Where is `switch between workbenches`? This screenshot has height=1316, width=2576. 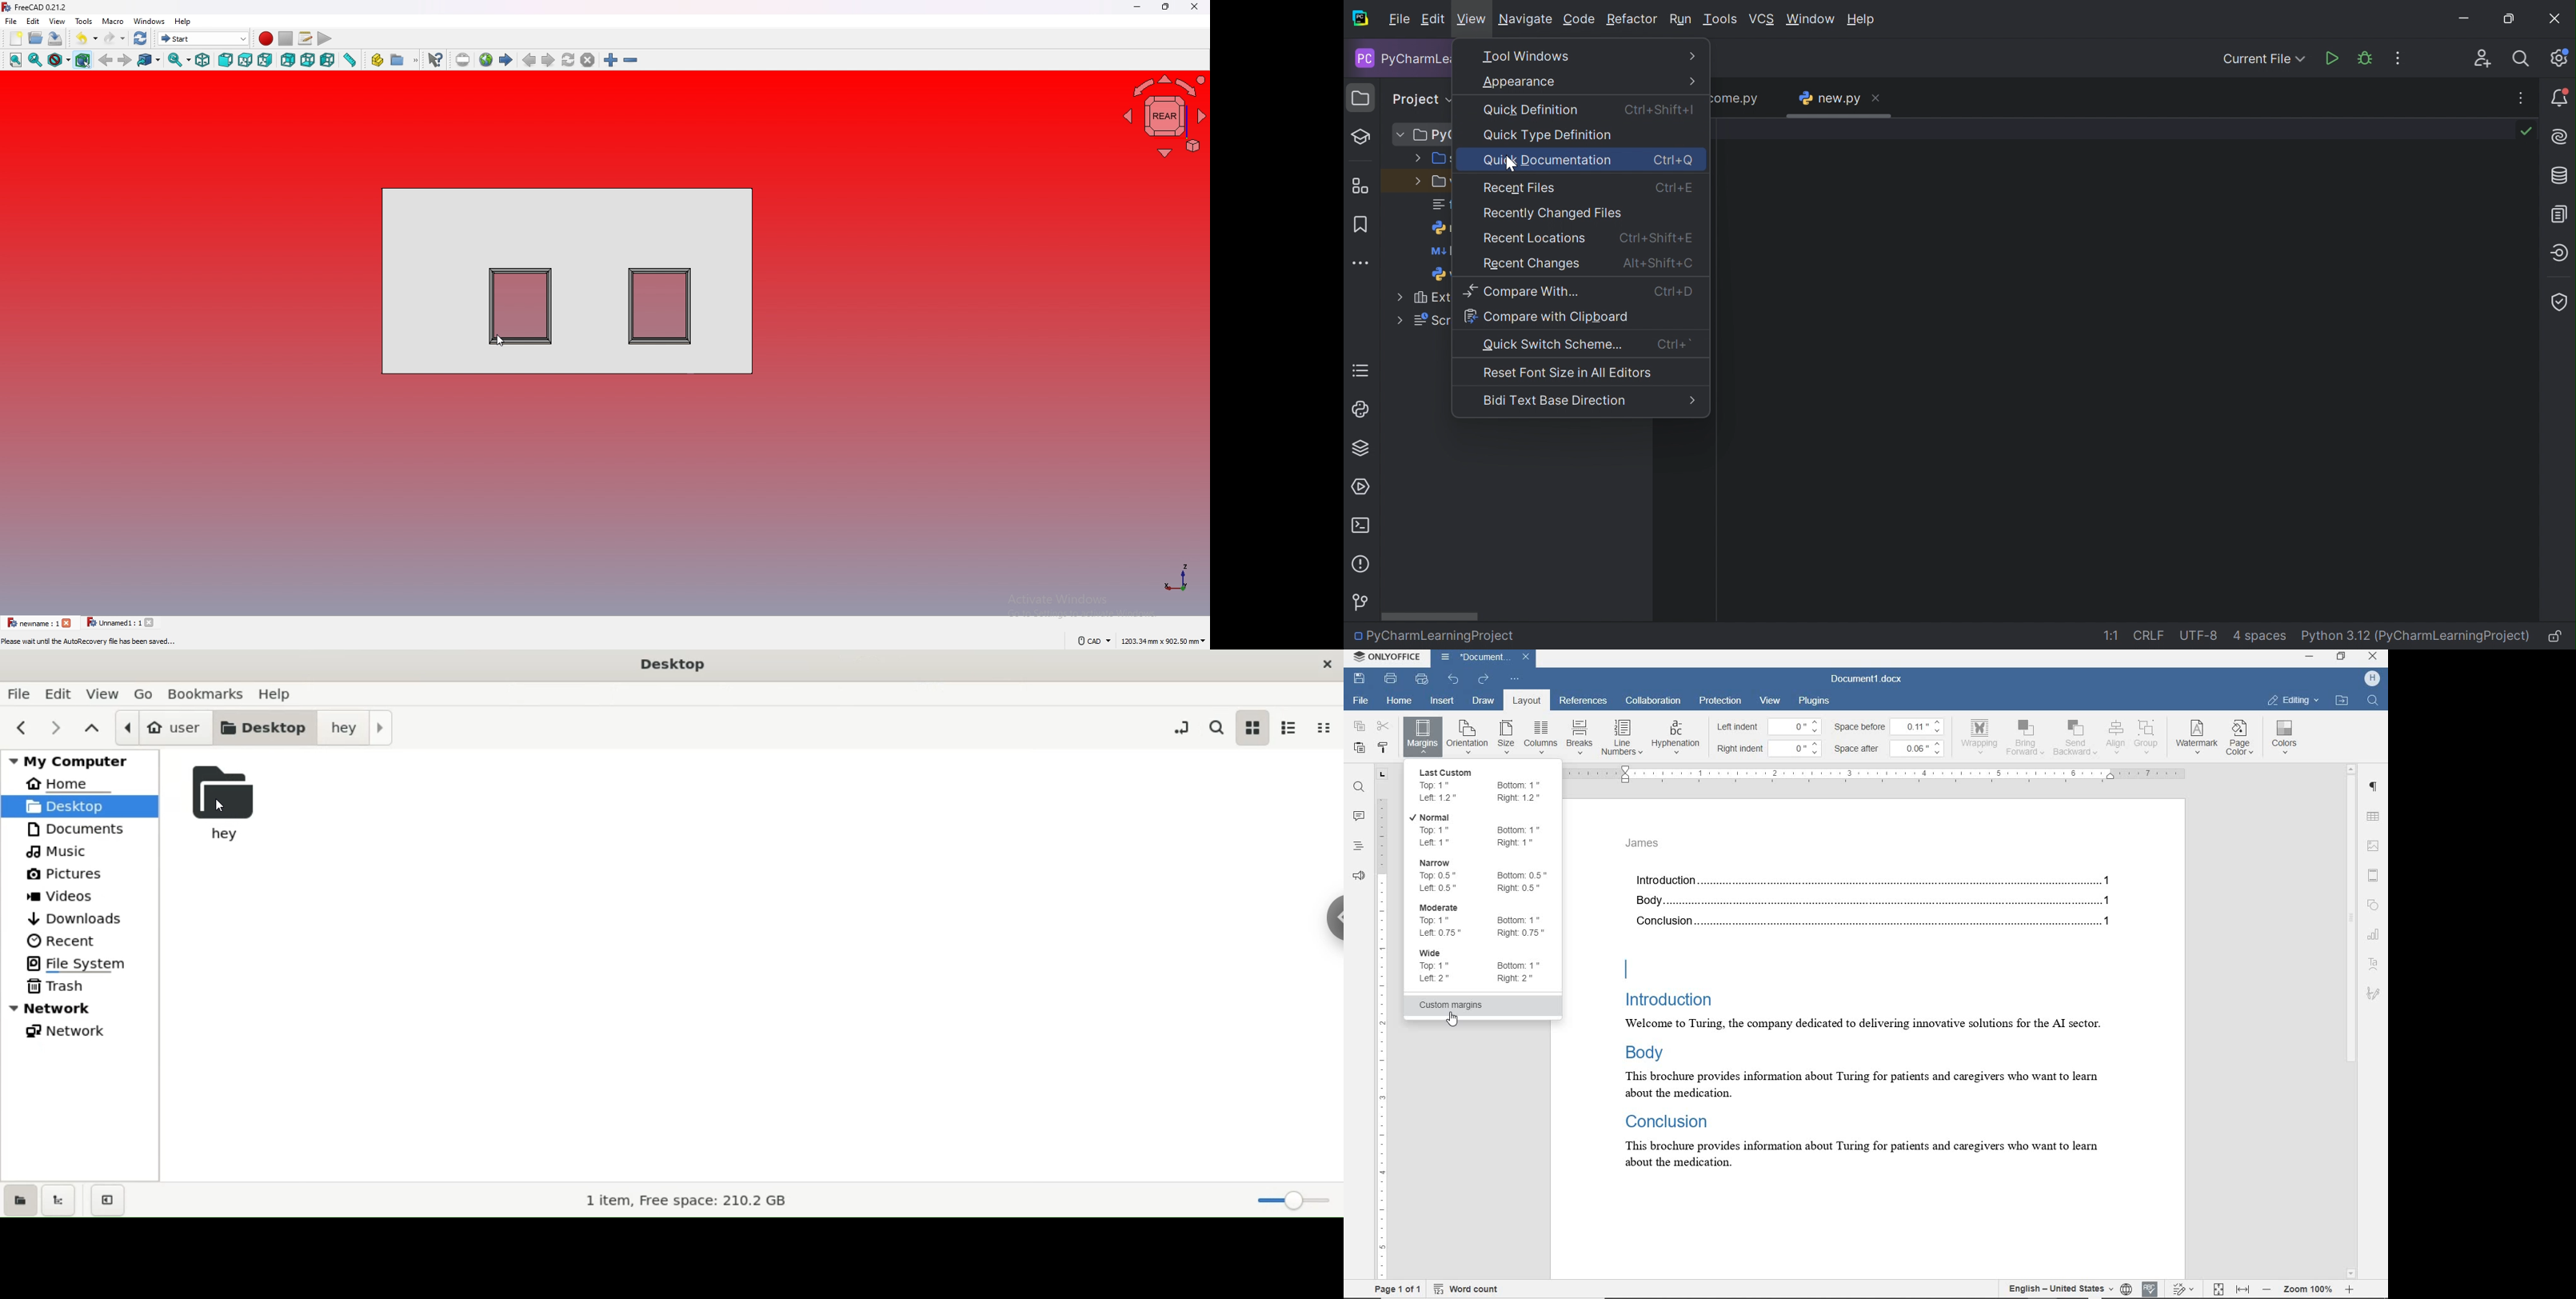 switch between workbenches is located at coordinates (203, 38).